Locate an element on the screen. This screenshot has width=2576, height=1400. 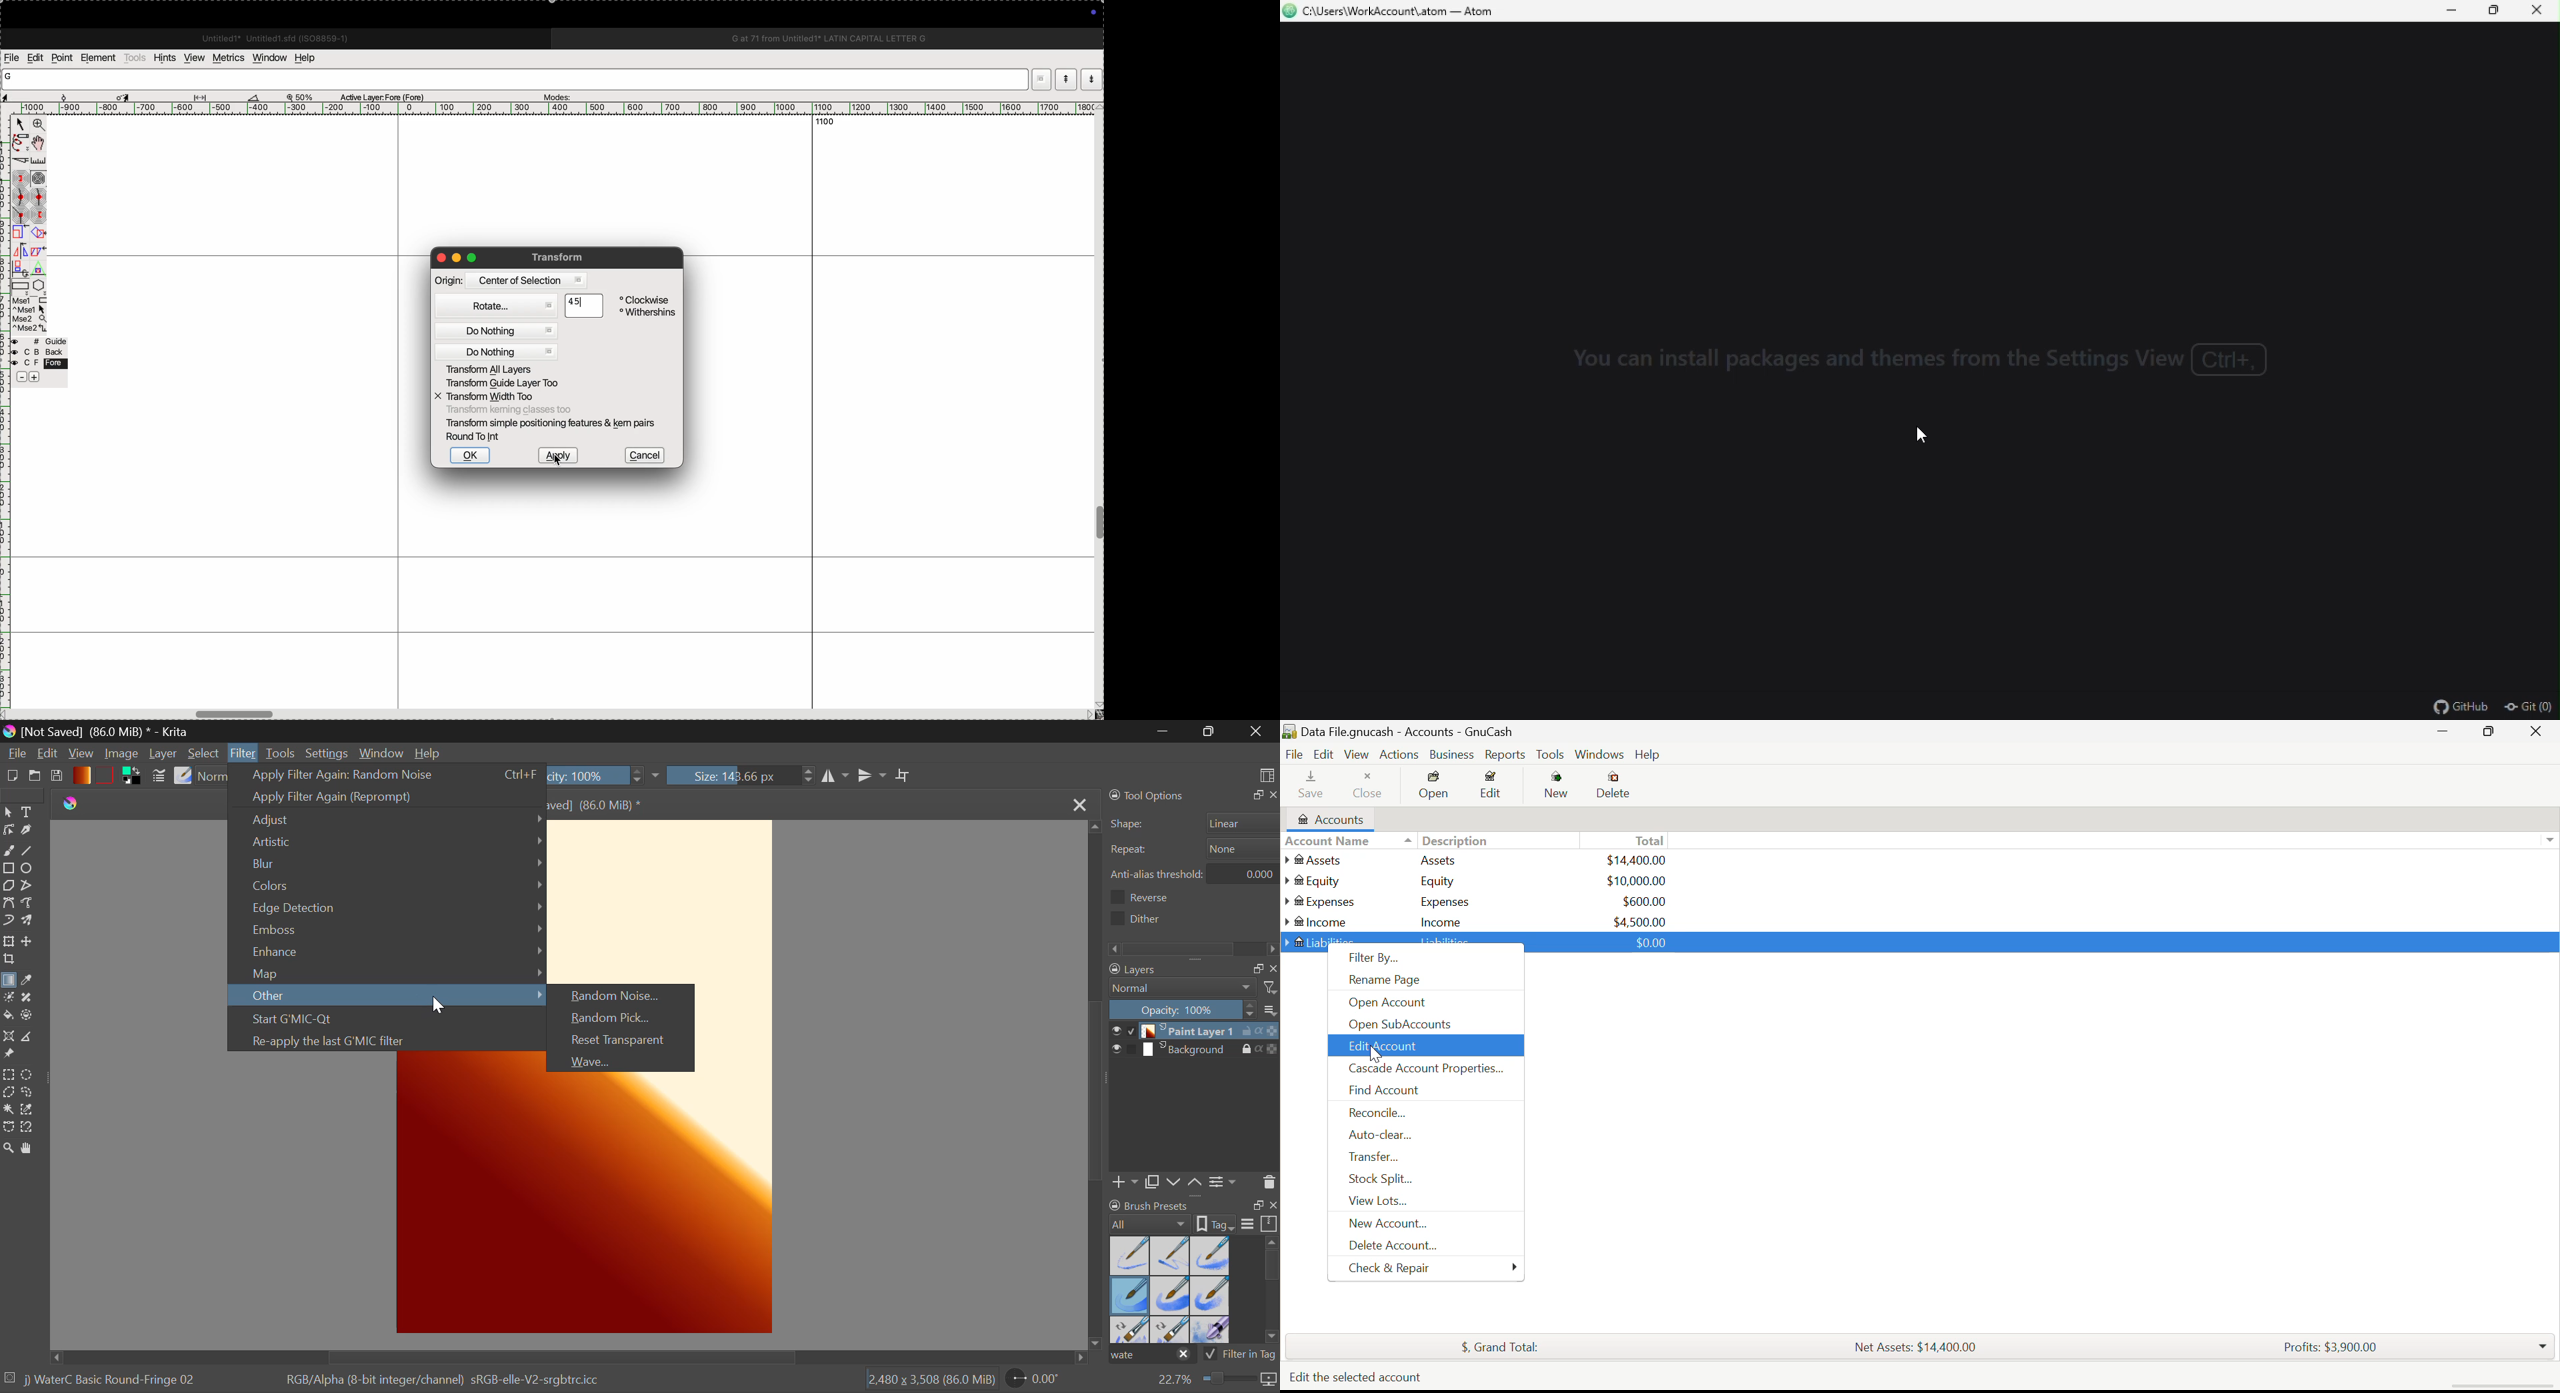
[not saved] (86.0 Mib)* is located at coordinates (608, 804).